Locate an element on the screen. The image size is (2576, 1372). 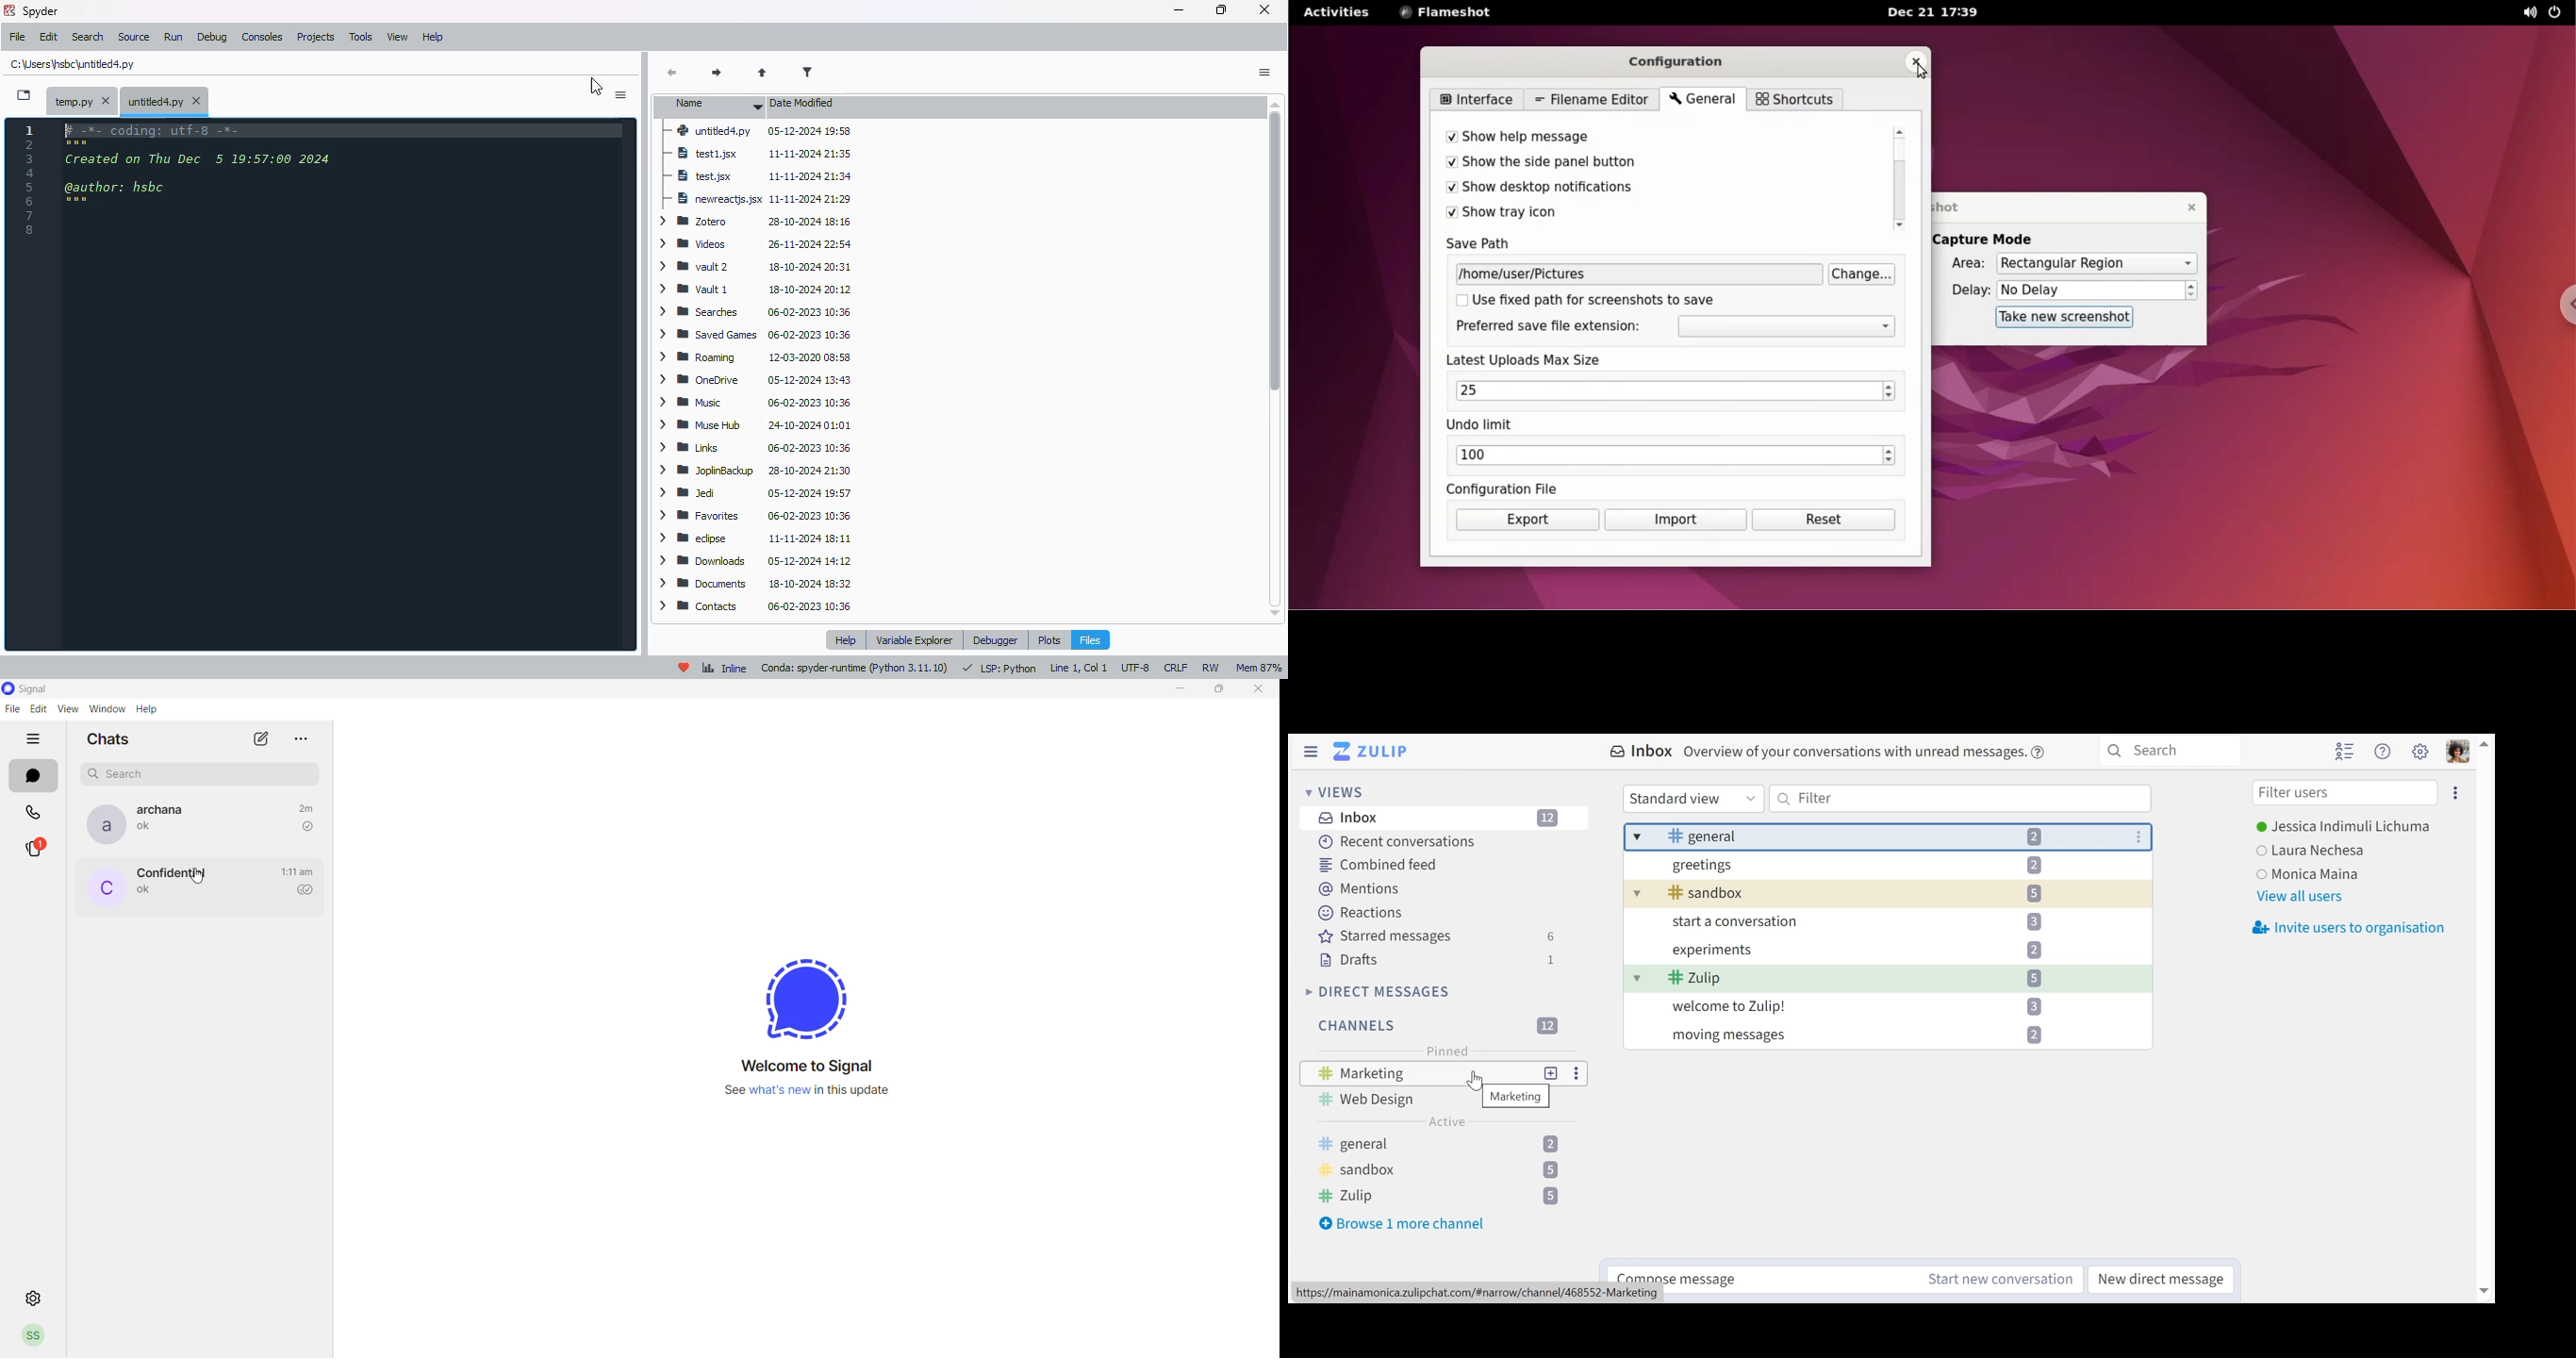
start a conversation is located at coordinates (1880, 924).